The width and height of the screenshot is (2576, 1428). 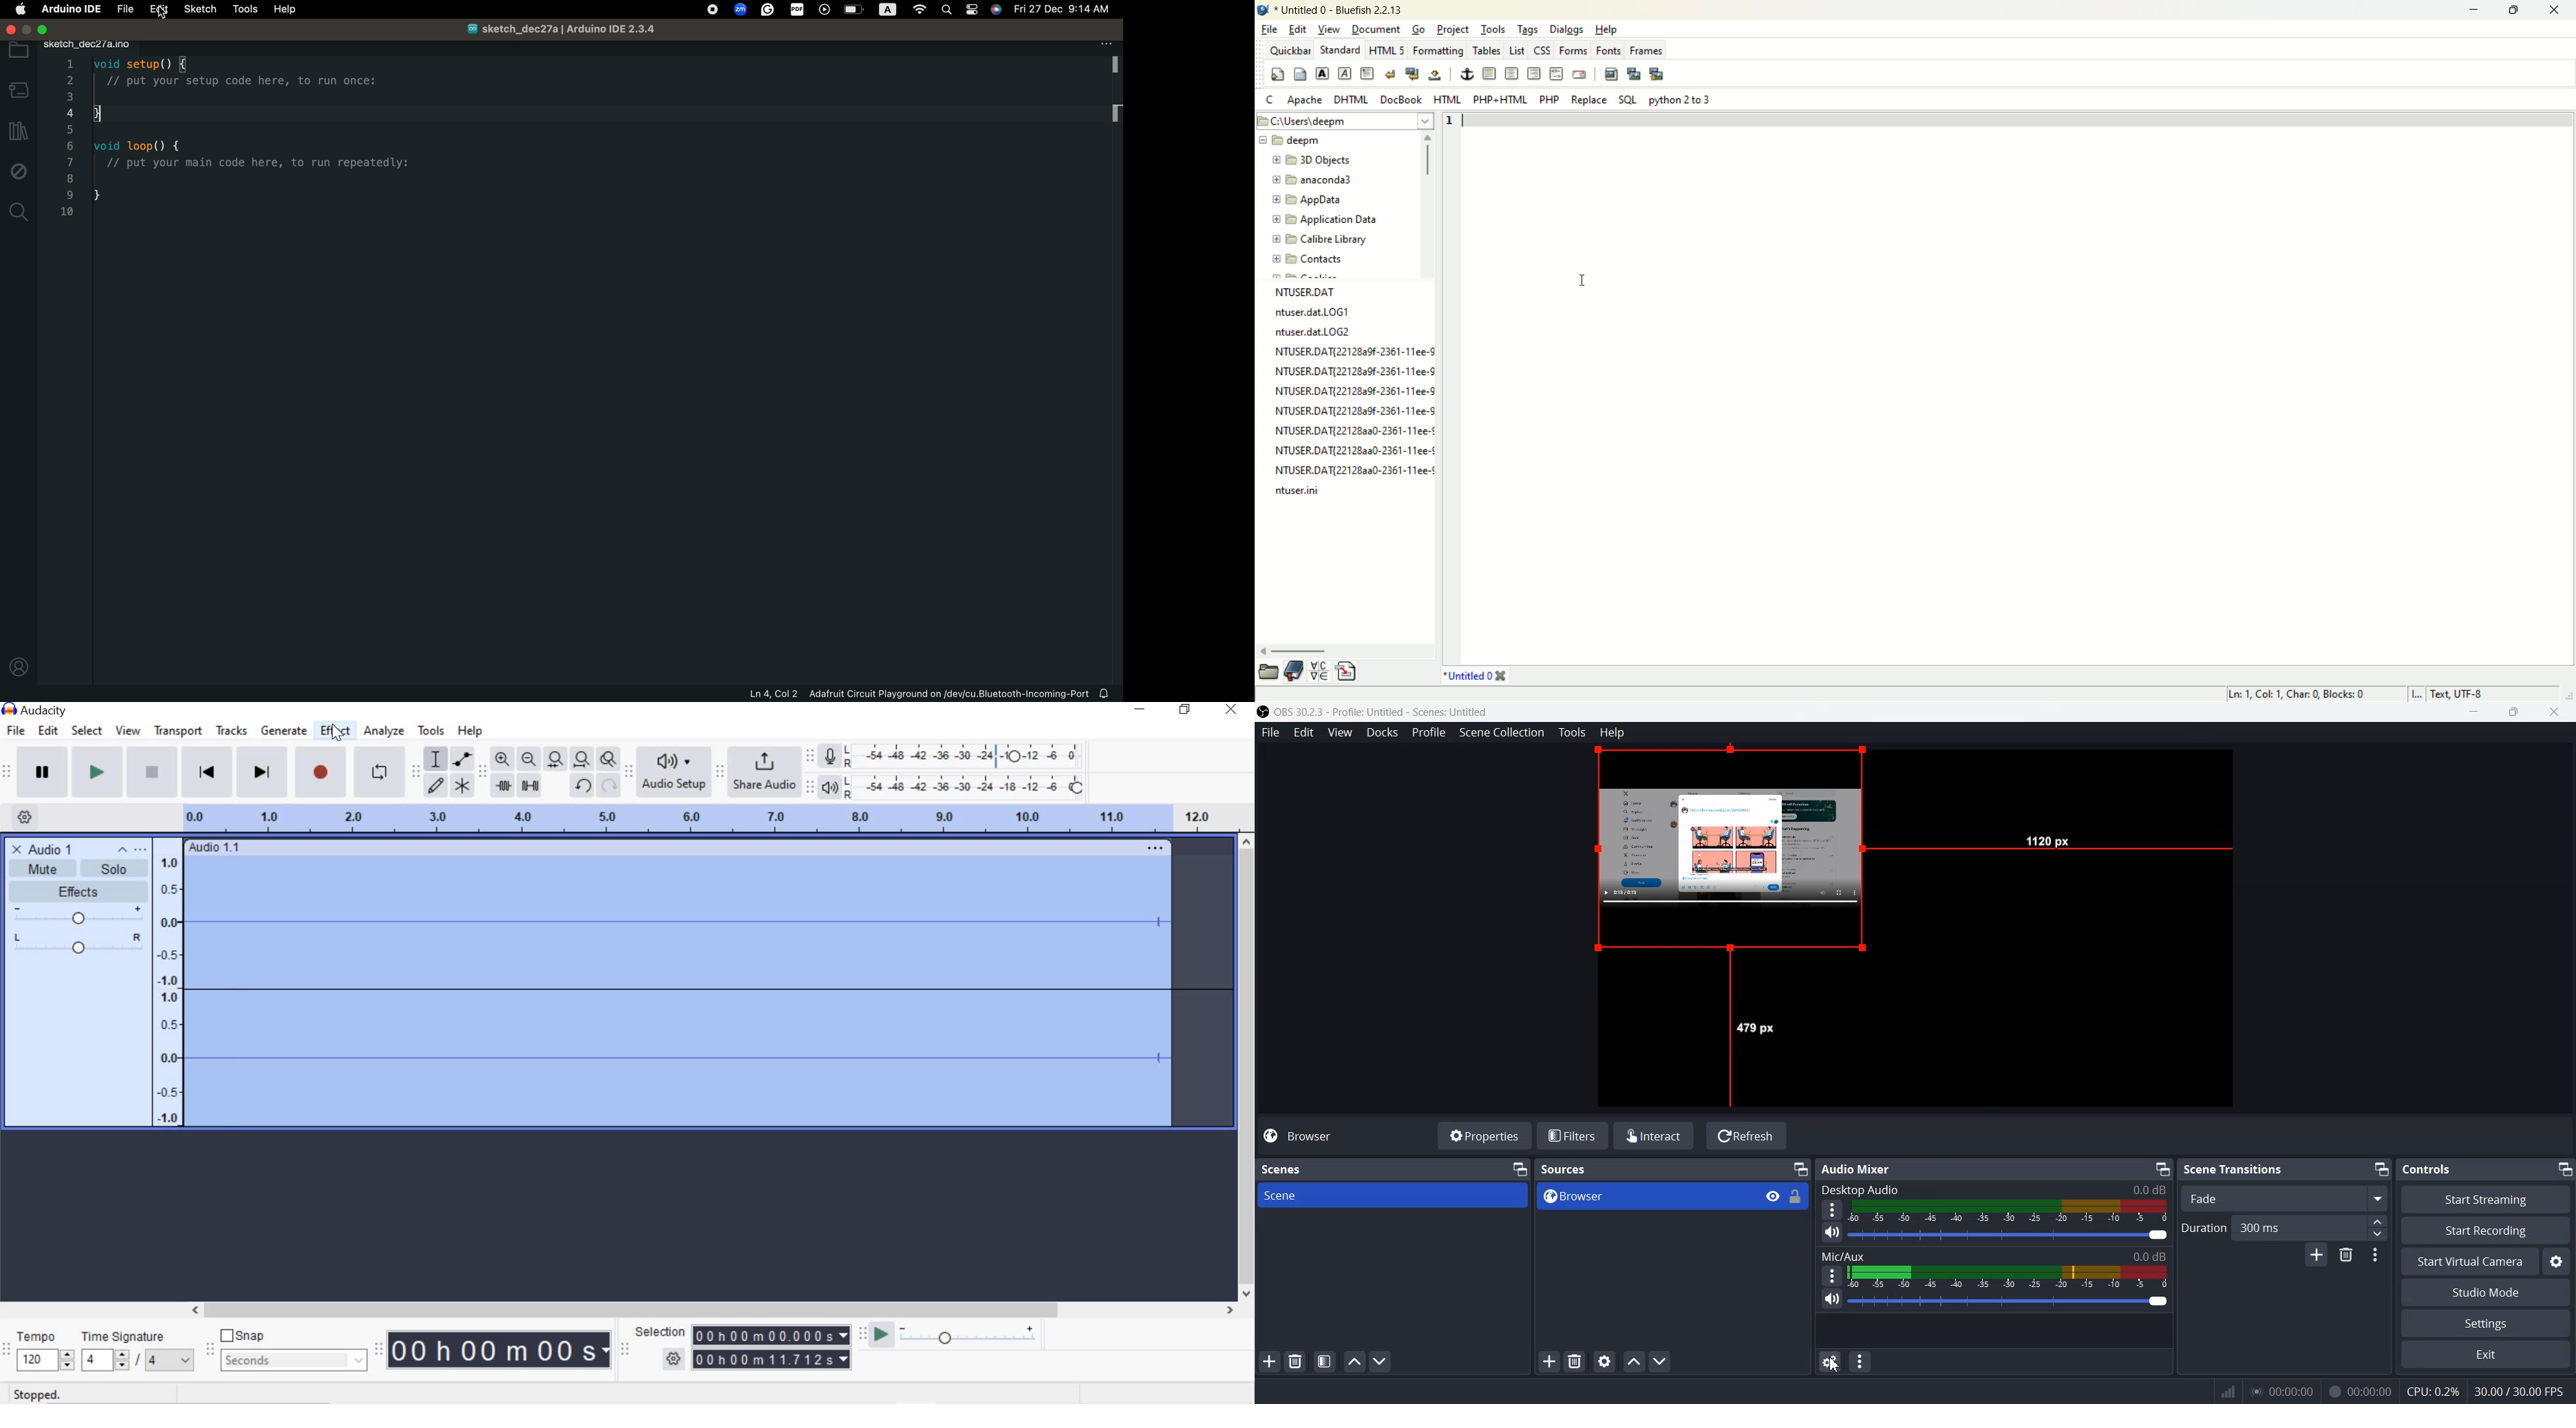 I want to click on Volume Adjuster, so click(x=2008, y=1301).